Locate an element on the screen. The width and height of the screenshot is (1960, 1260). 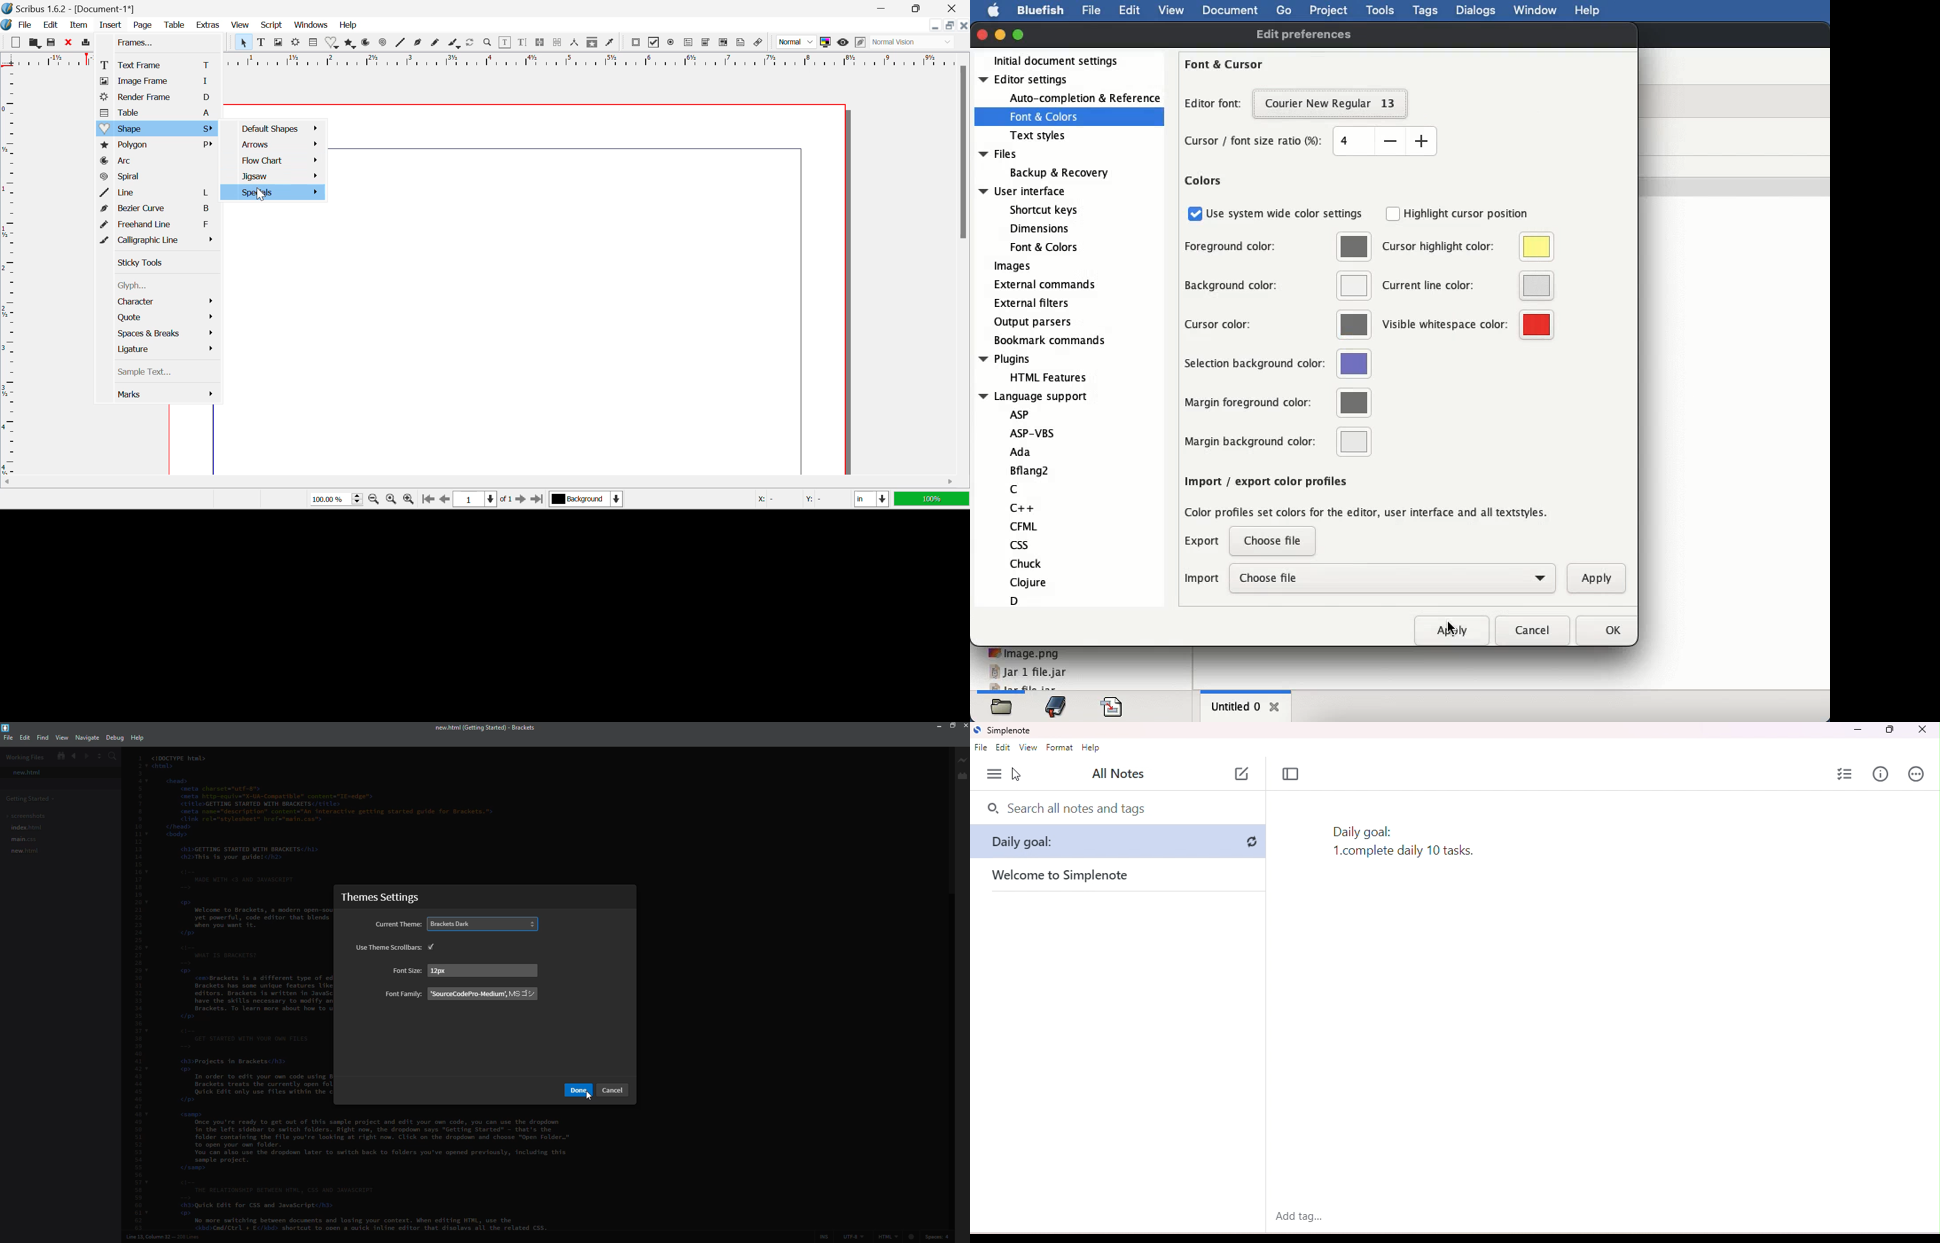
1 of 1 is located at coordinates (483, 499).